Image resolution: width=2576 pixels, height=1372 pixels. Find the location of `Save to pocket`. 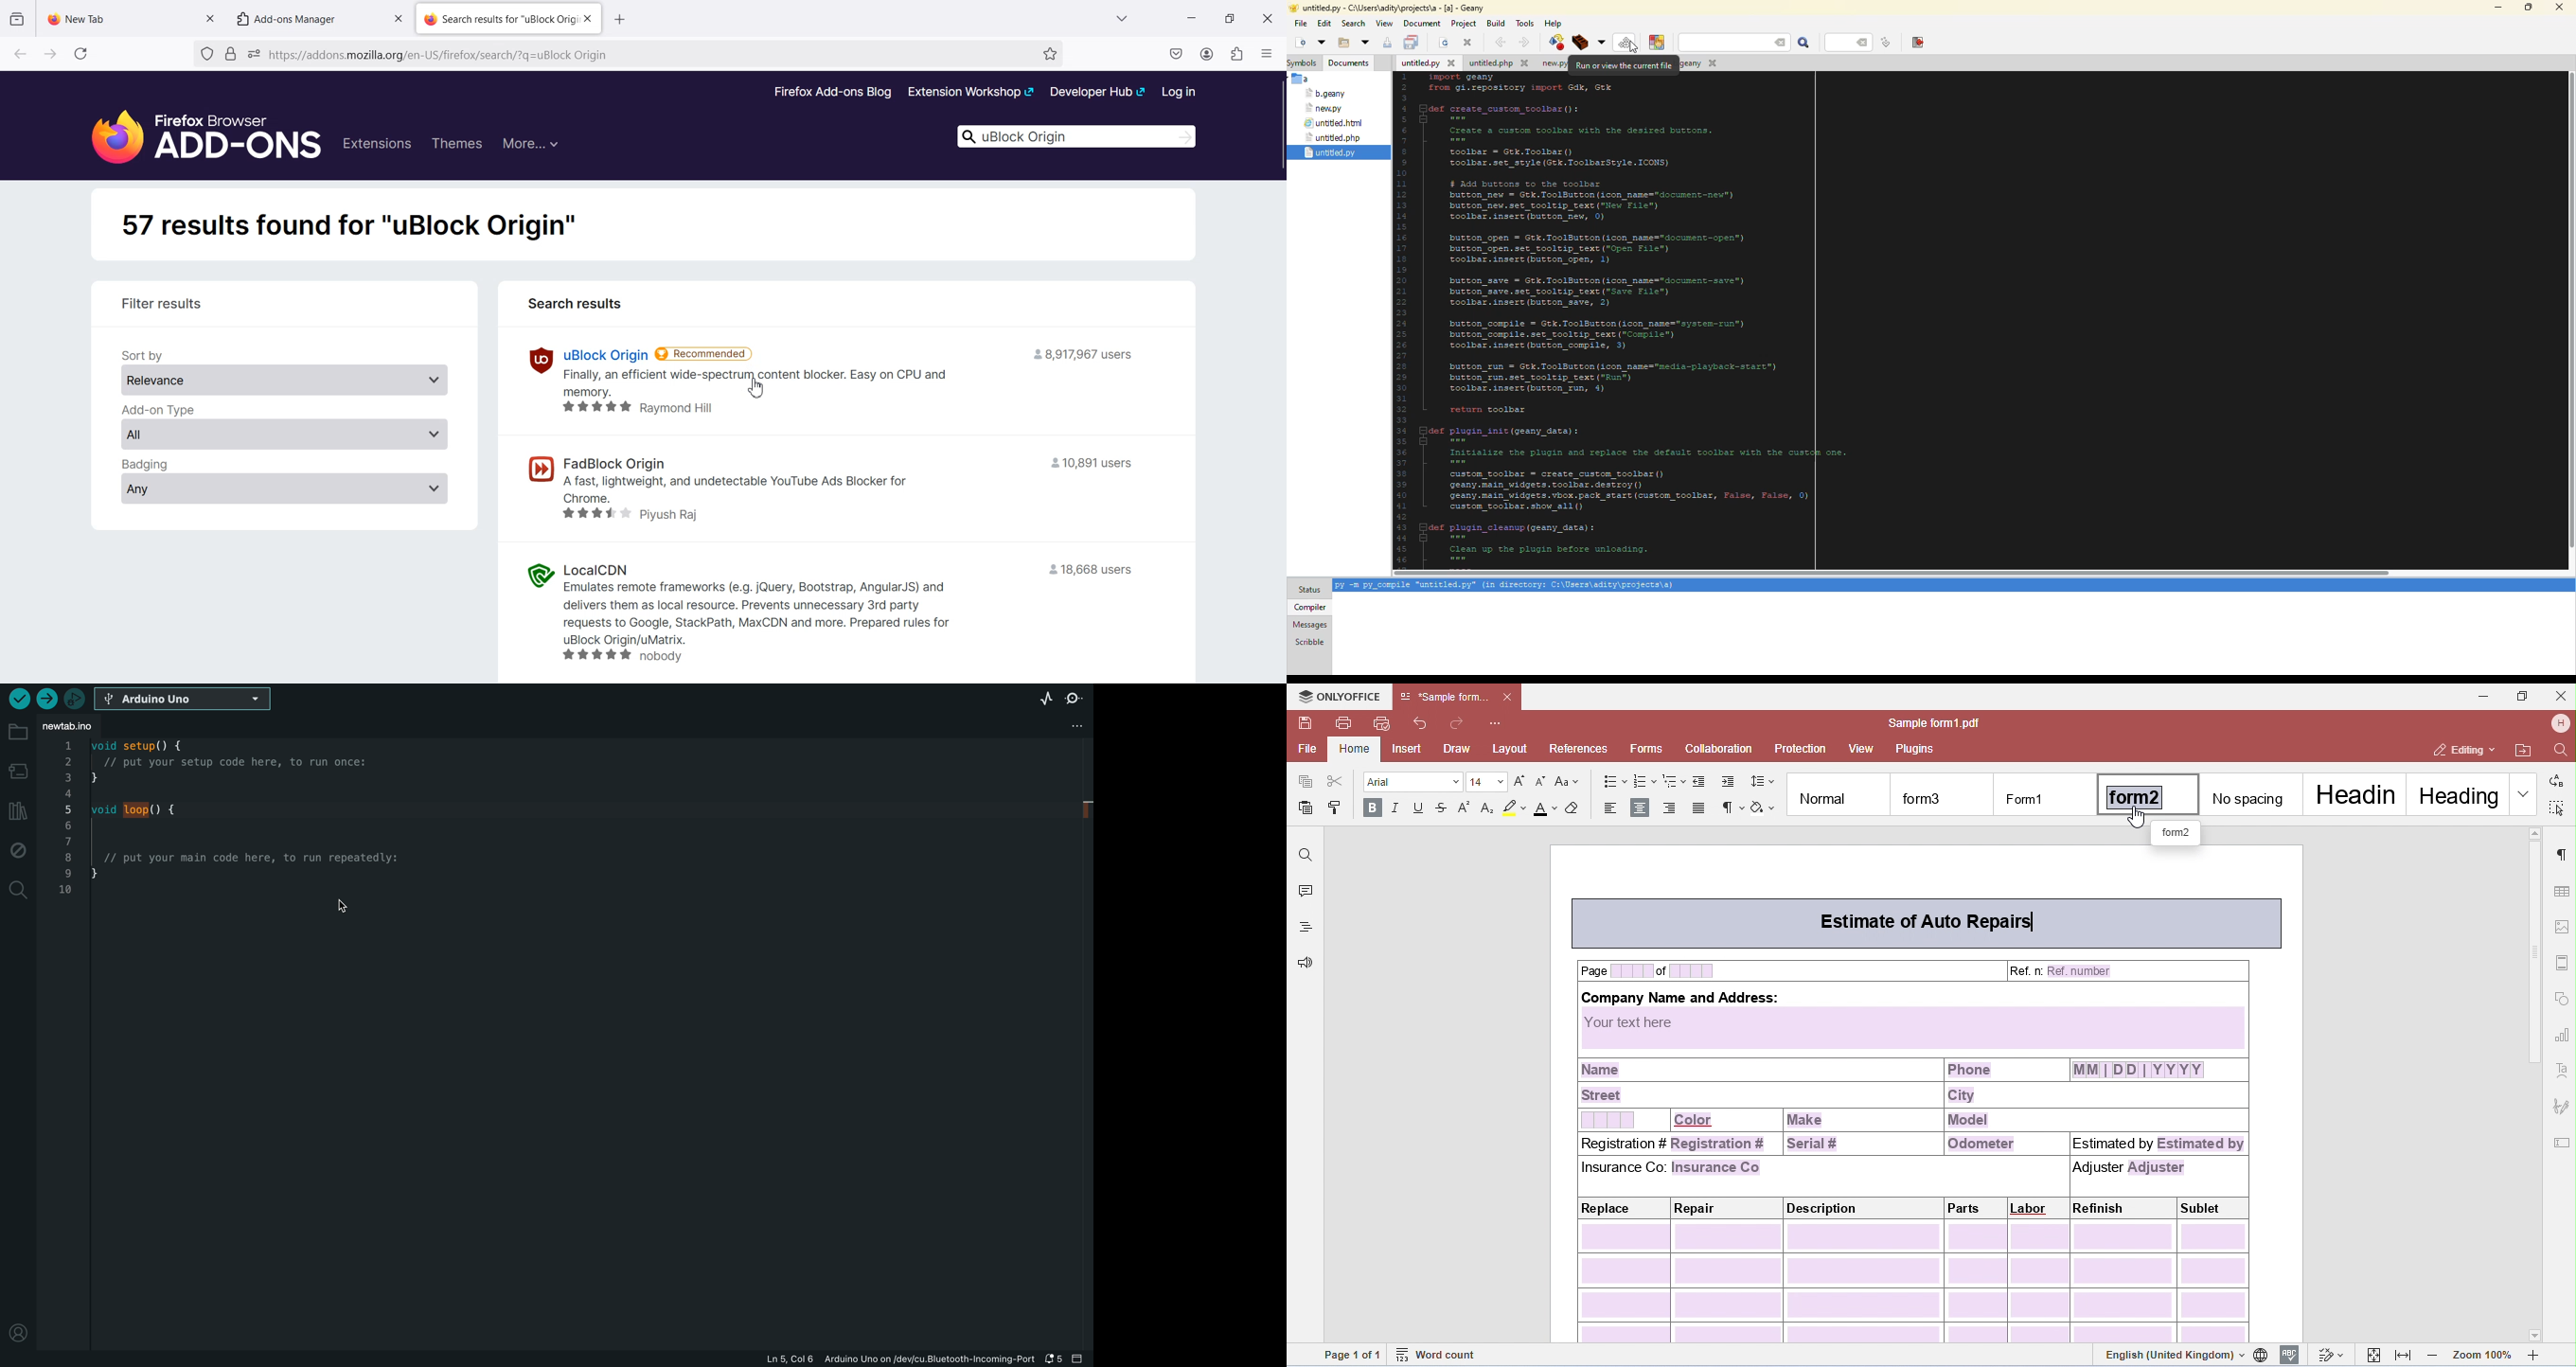

Save to pocket is located at coordinates (1177, 54).